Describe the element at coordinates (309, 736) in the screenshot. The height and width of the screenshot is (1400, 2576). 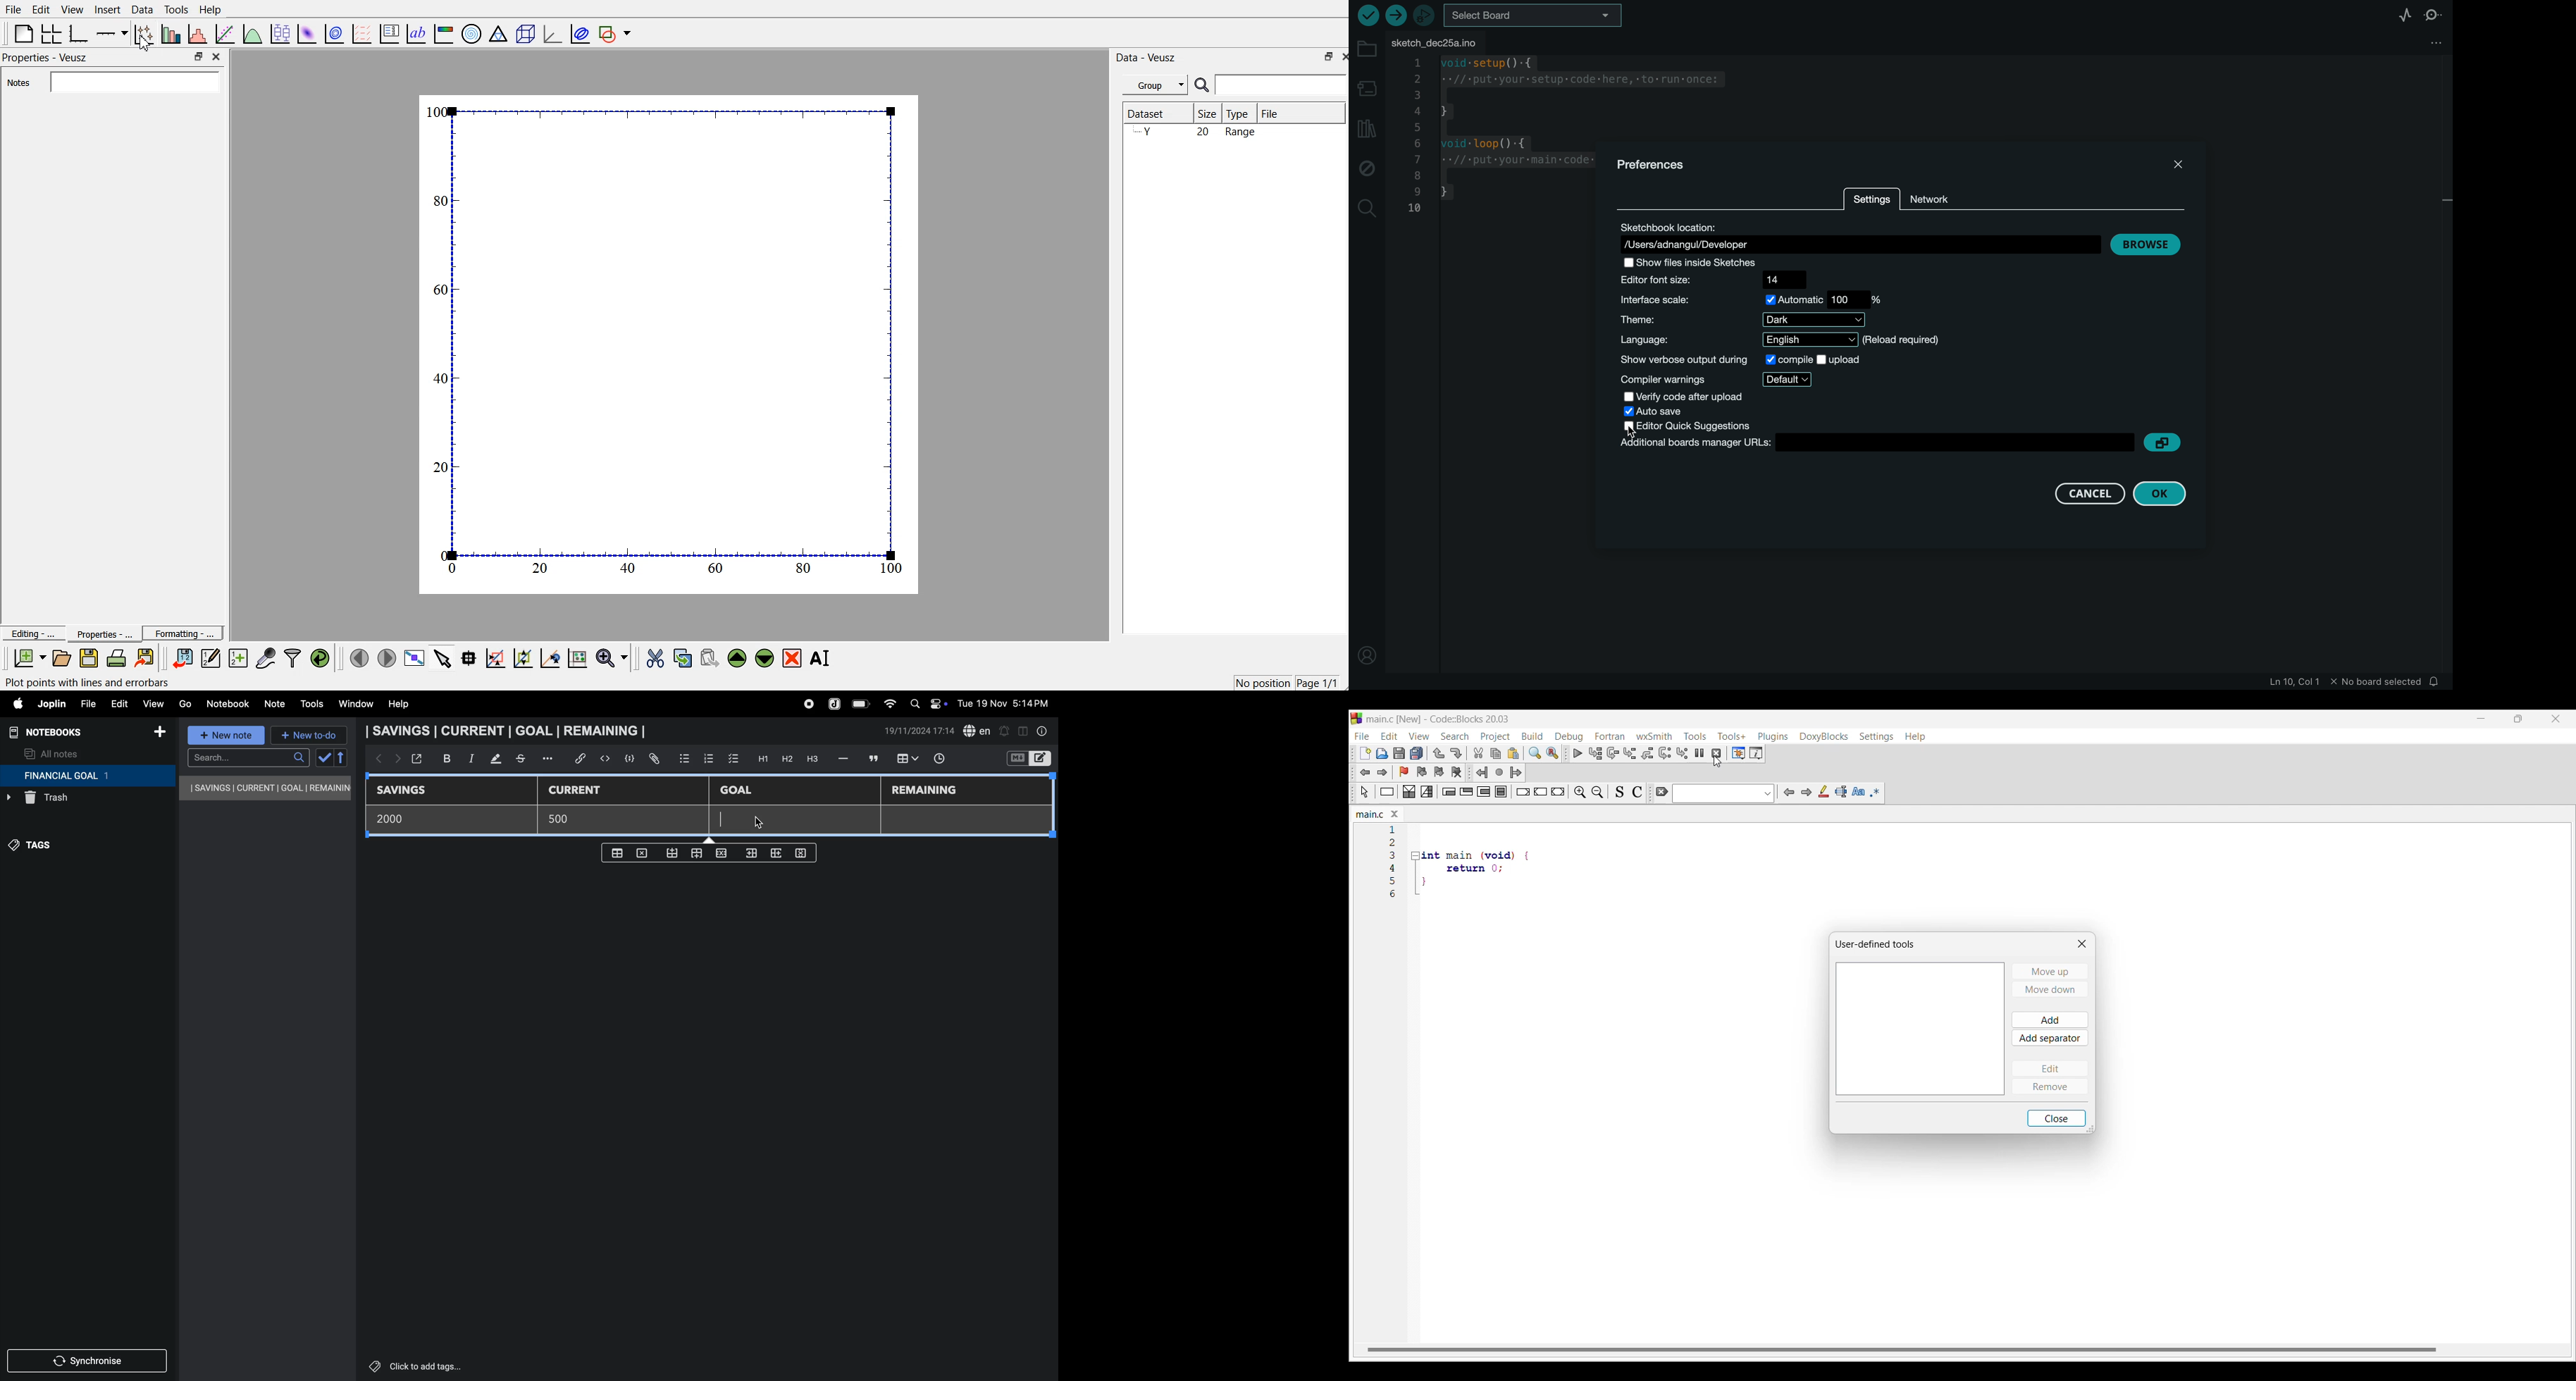
I see `new to-do` at that location.